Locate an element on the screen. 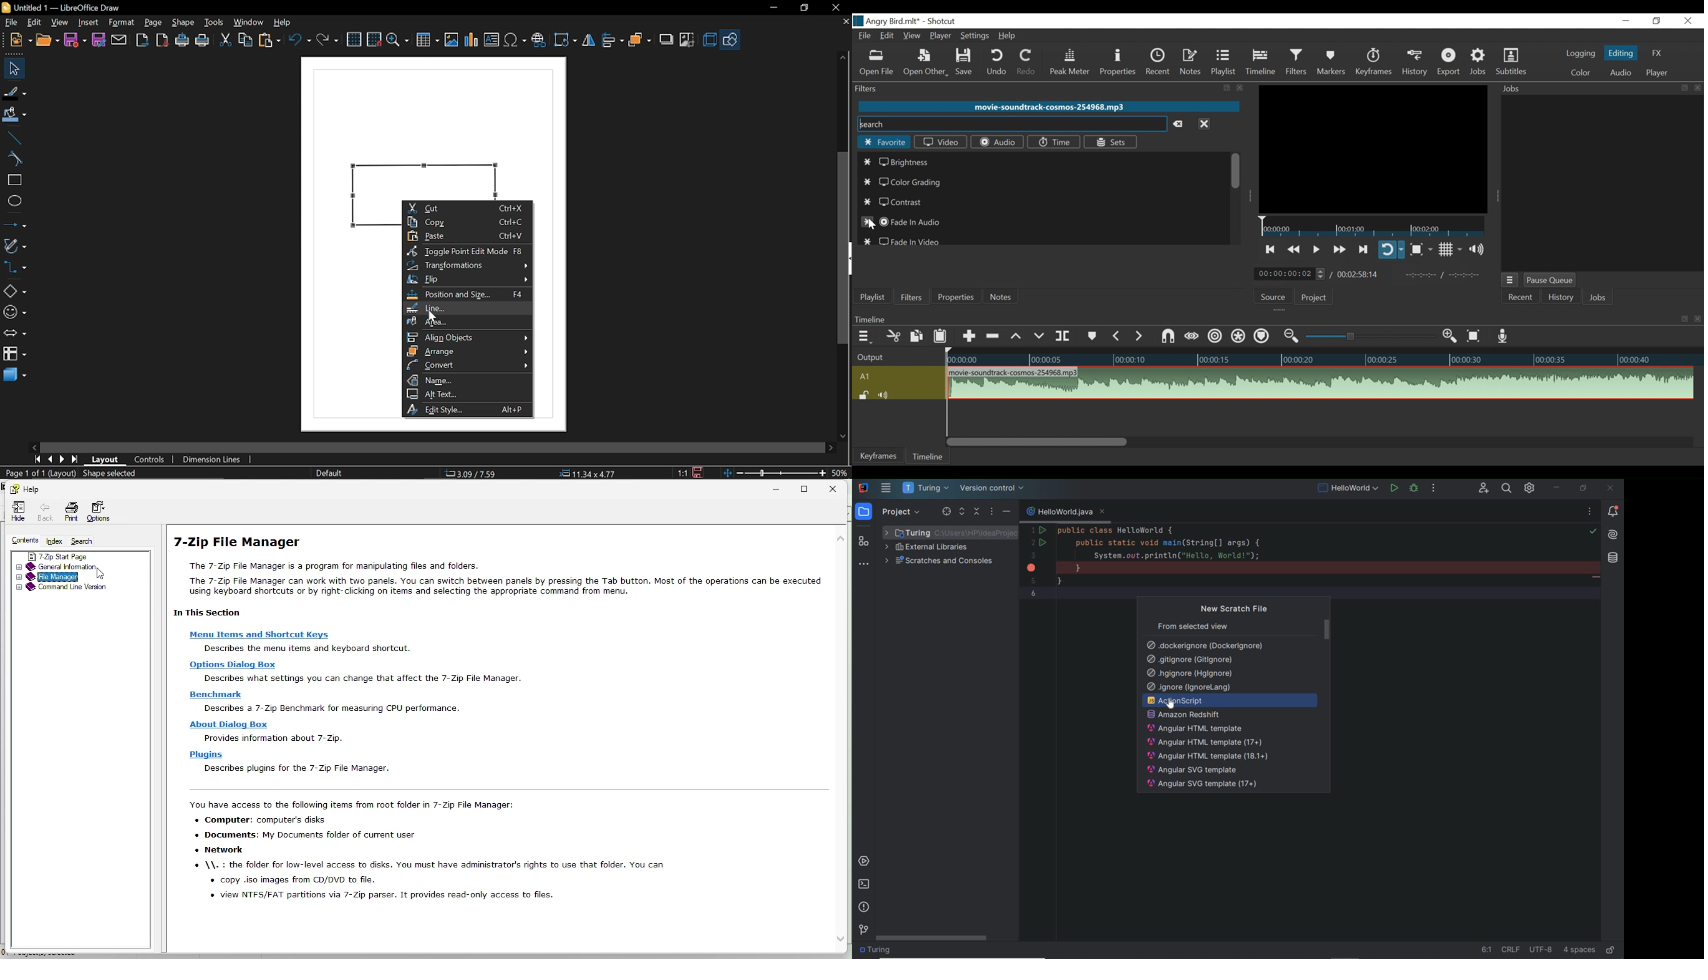 This screenshot has width=1708, height=980. Contrast is located at coordinates (899, 203).